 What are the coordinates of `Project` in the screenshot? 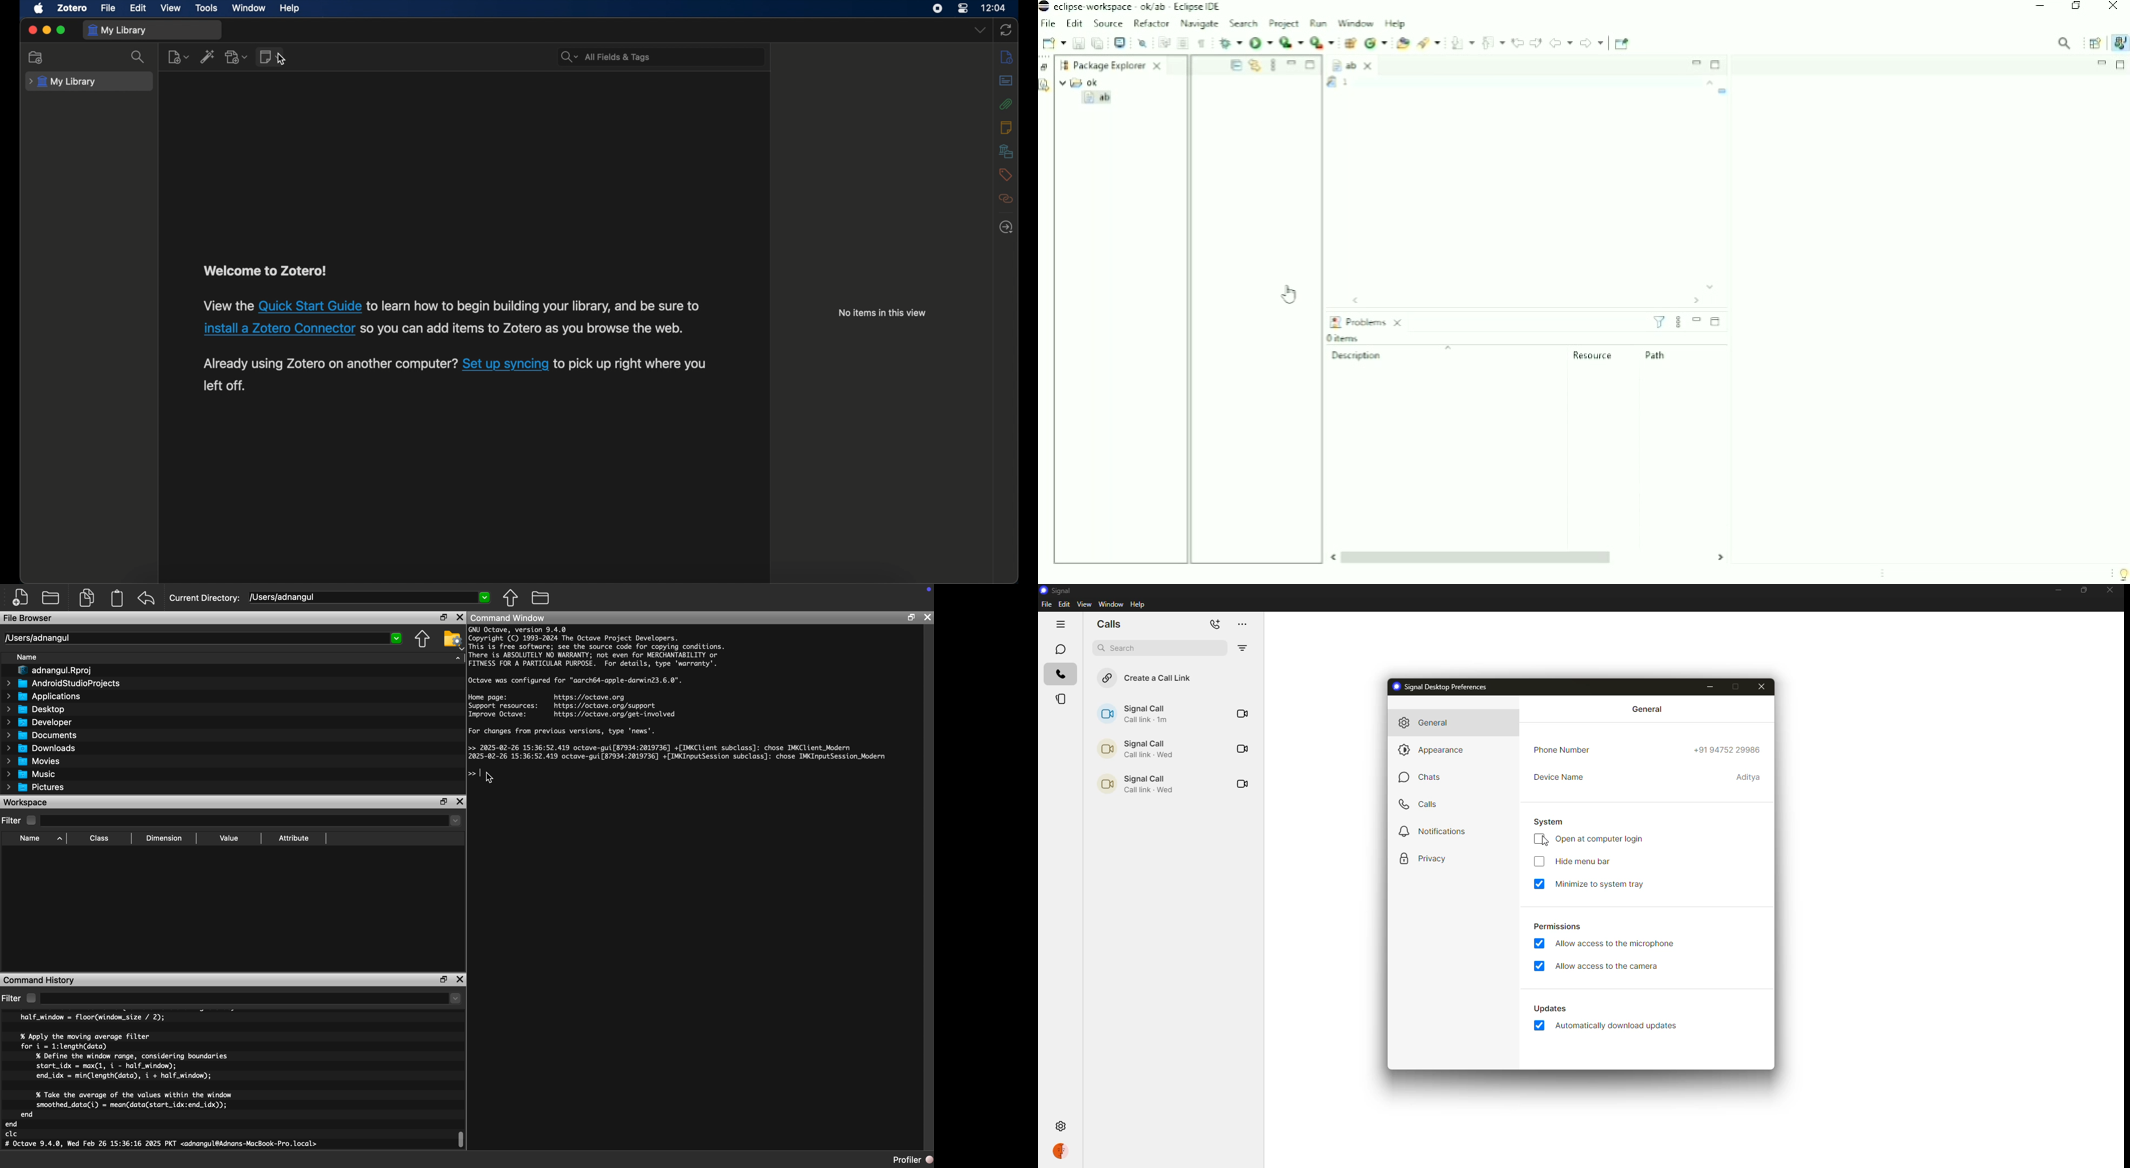 It's located at (1283, 23).